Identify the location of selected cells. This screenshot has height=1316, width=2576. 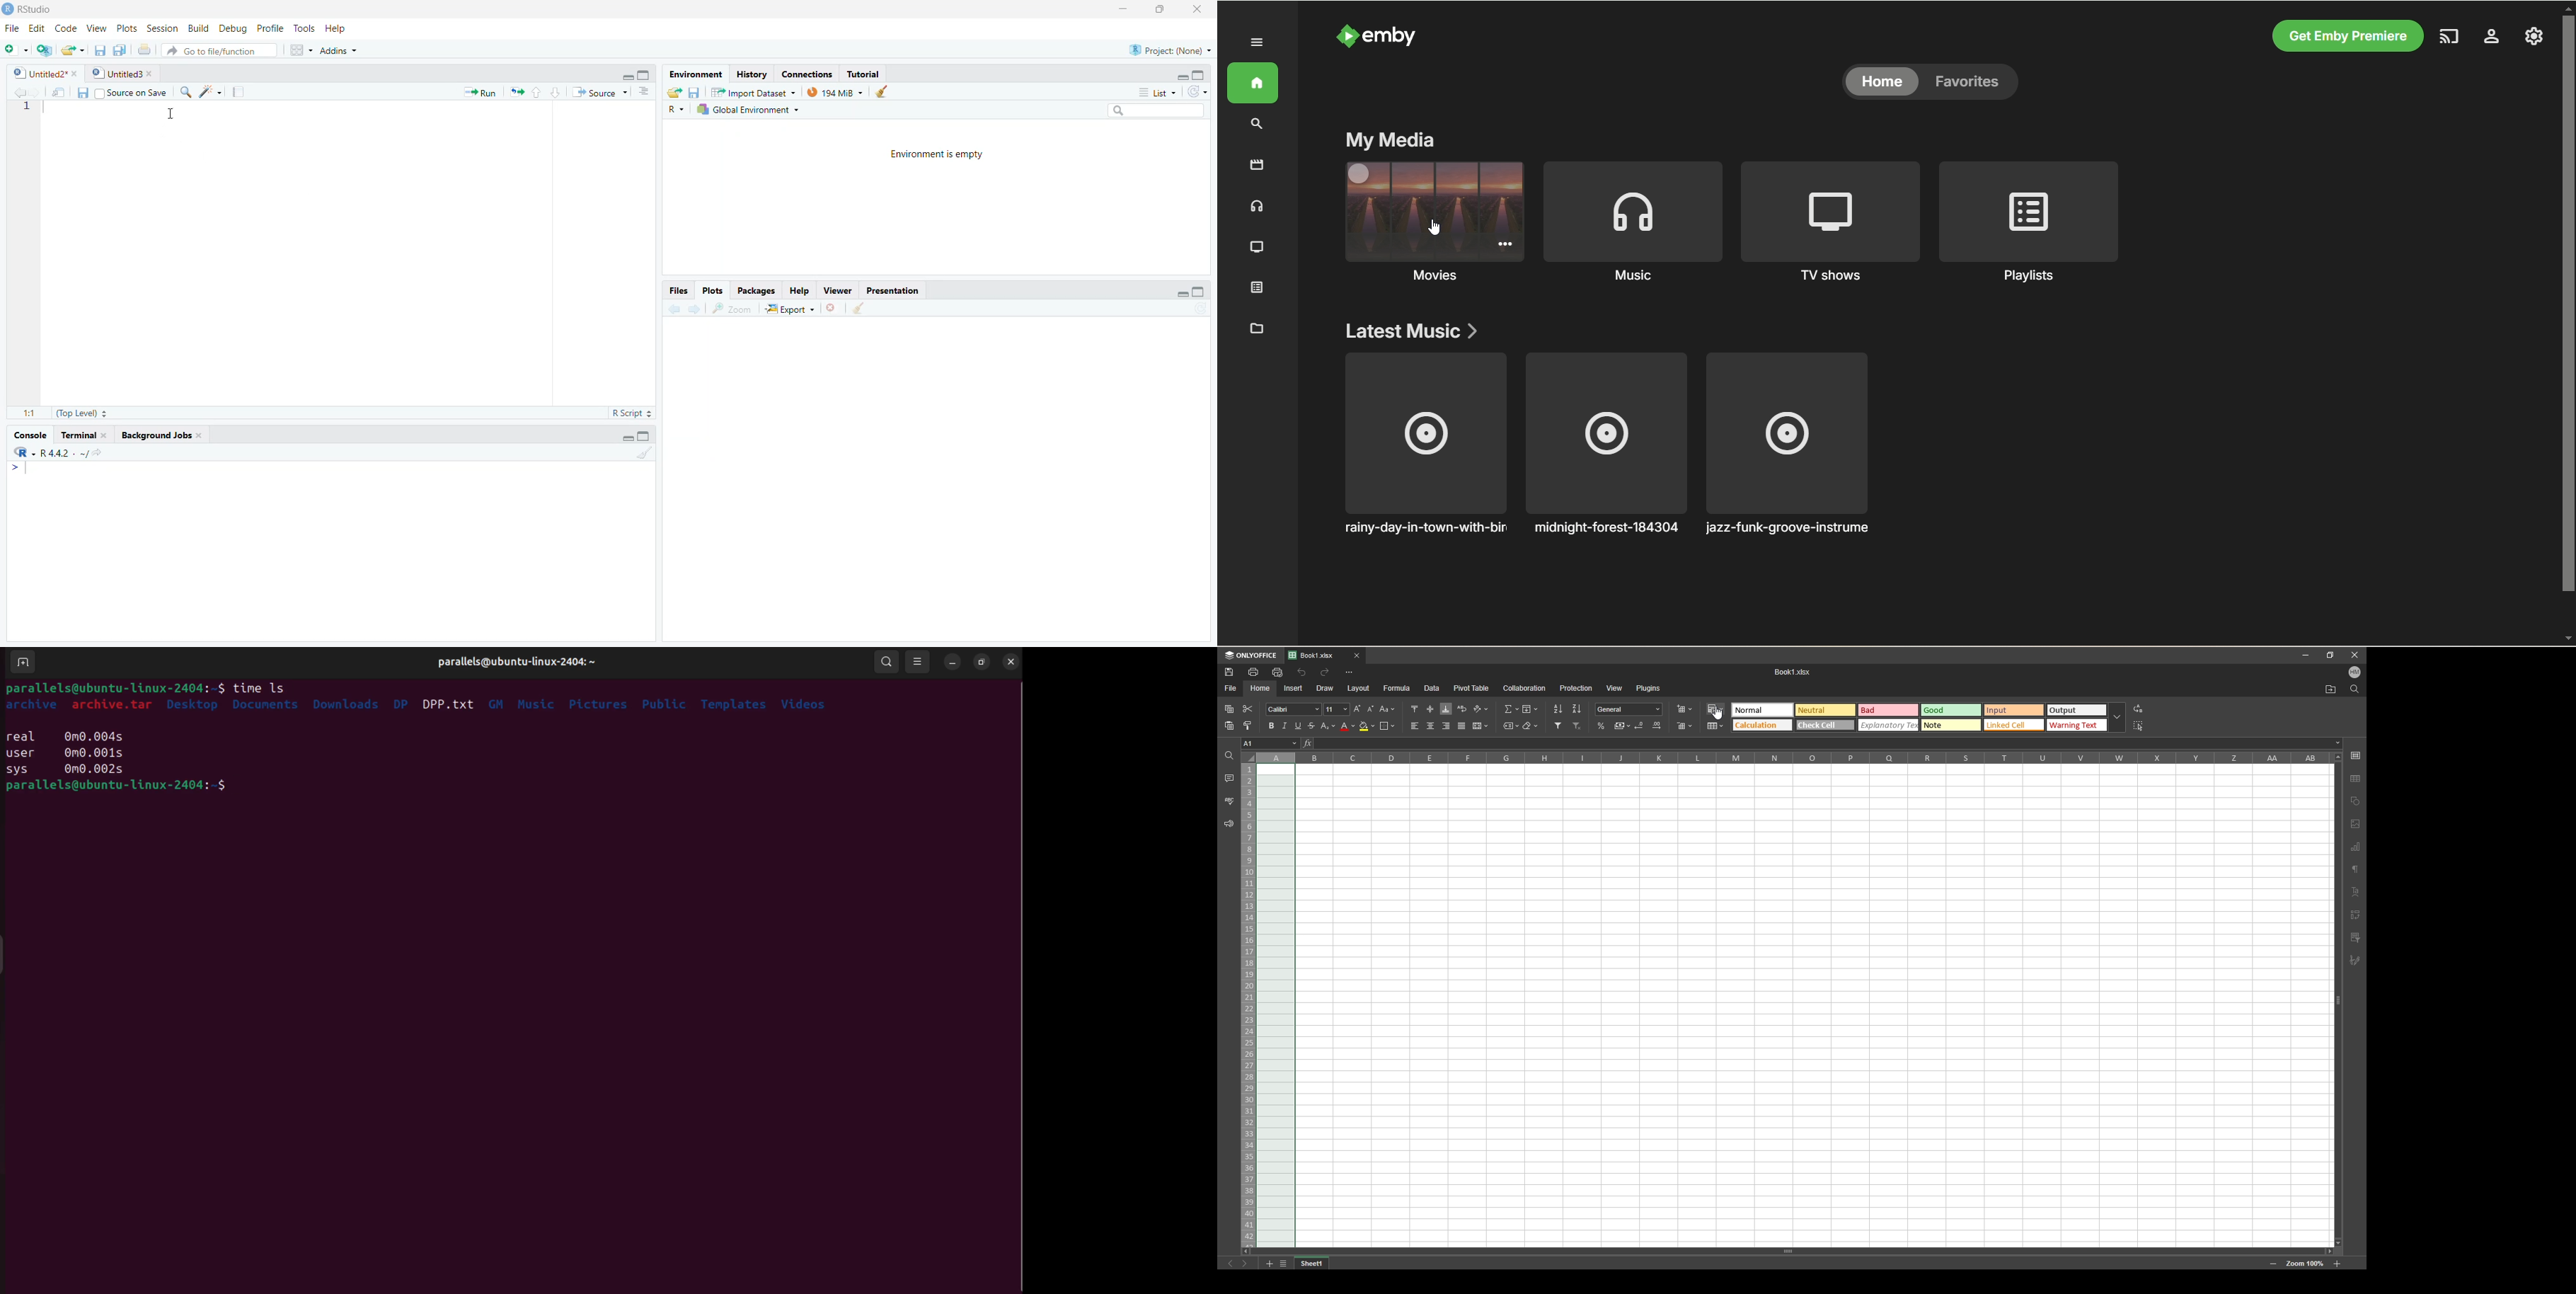
(1275, 1006).